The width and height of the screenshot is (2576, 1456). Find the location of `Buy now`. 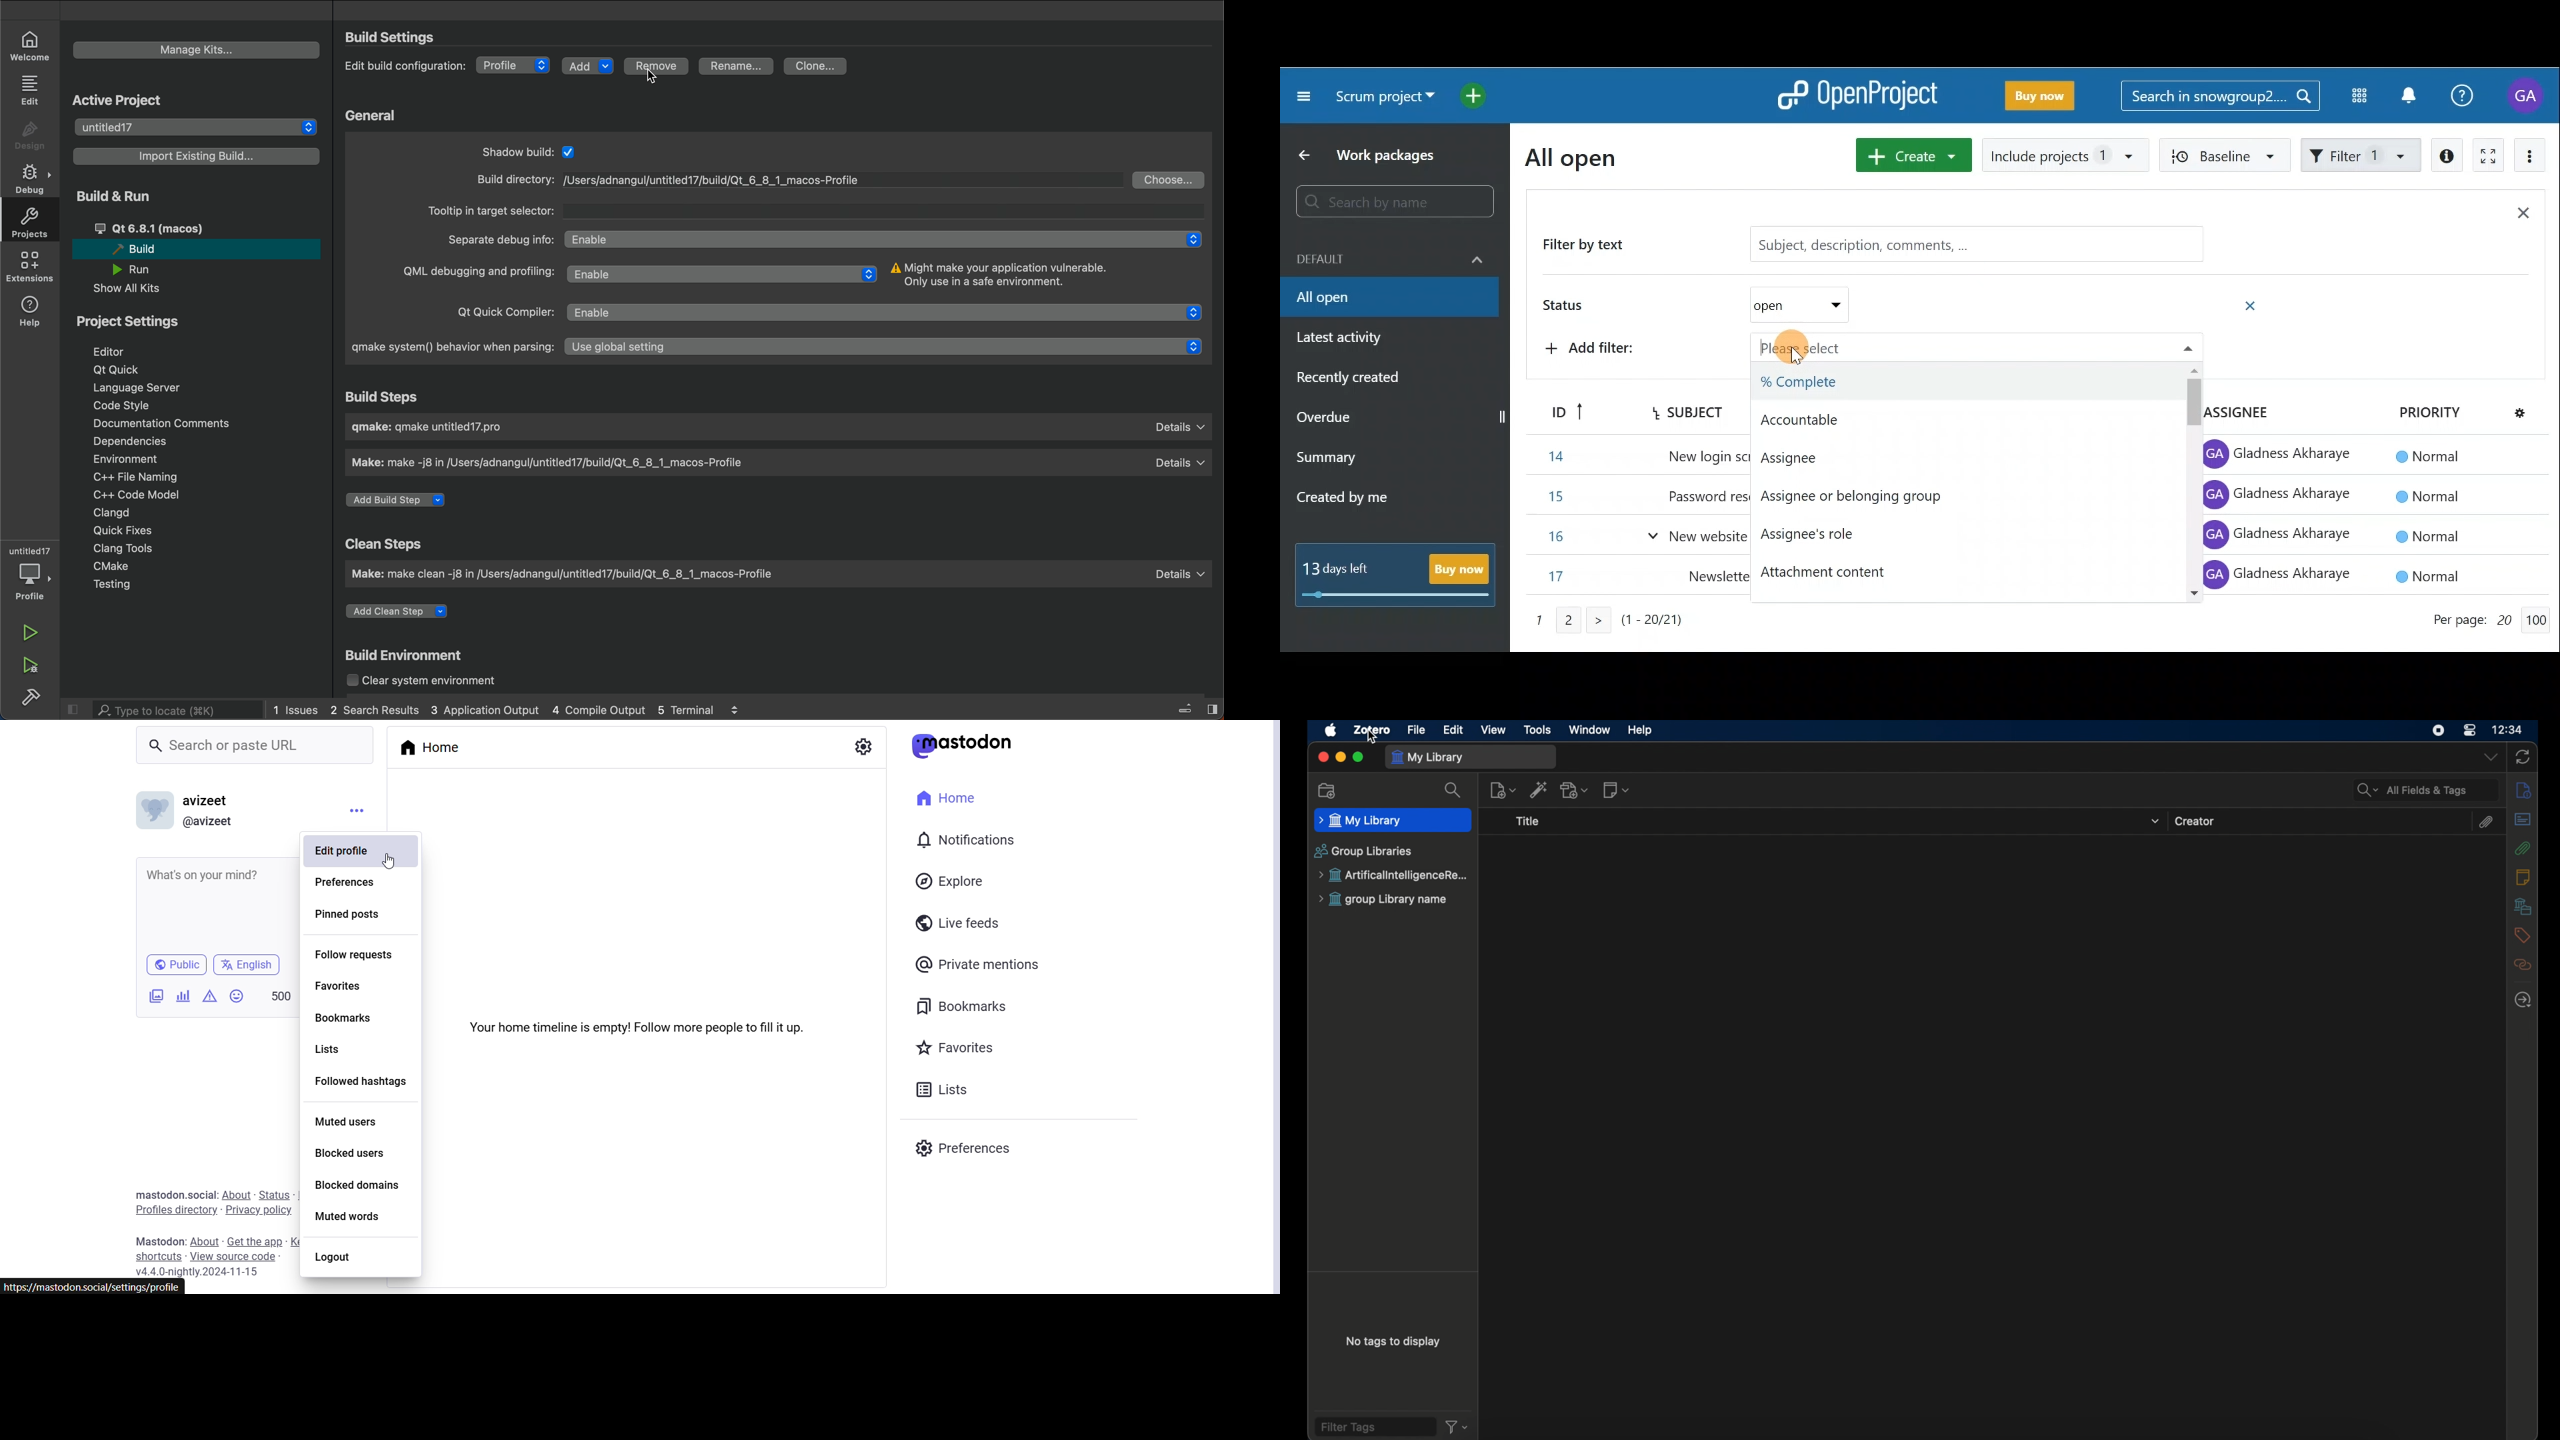

Buy now is located at coordinates (2044, 99).